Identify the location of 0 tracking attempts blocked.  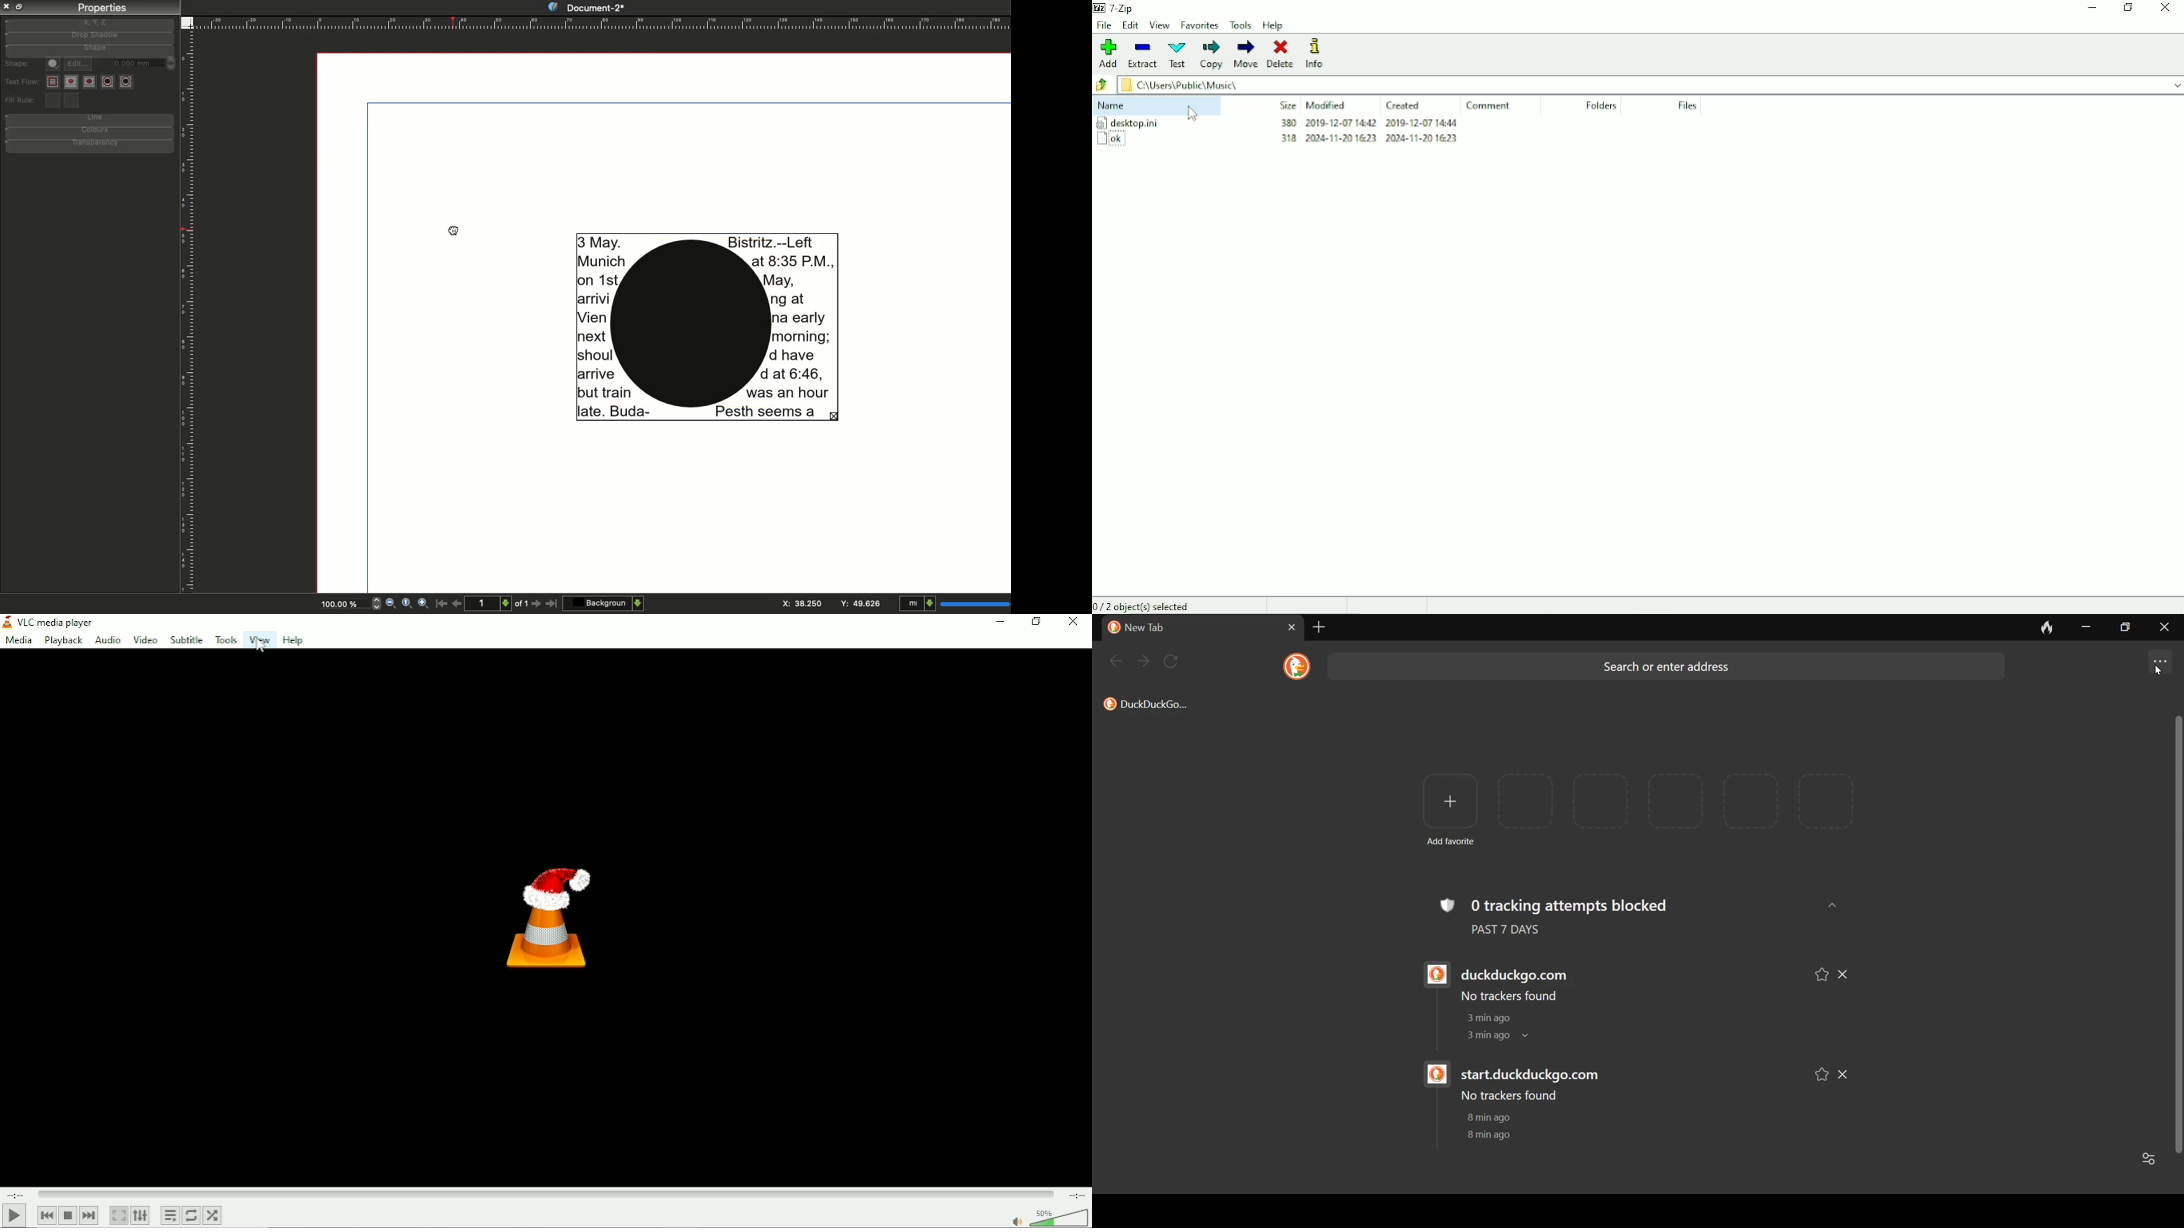
(1585, 903).